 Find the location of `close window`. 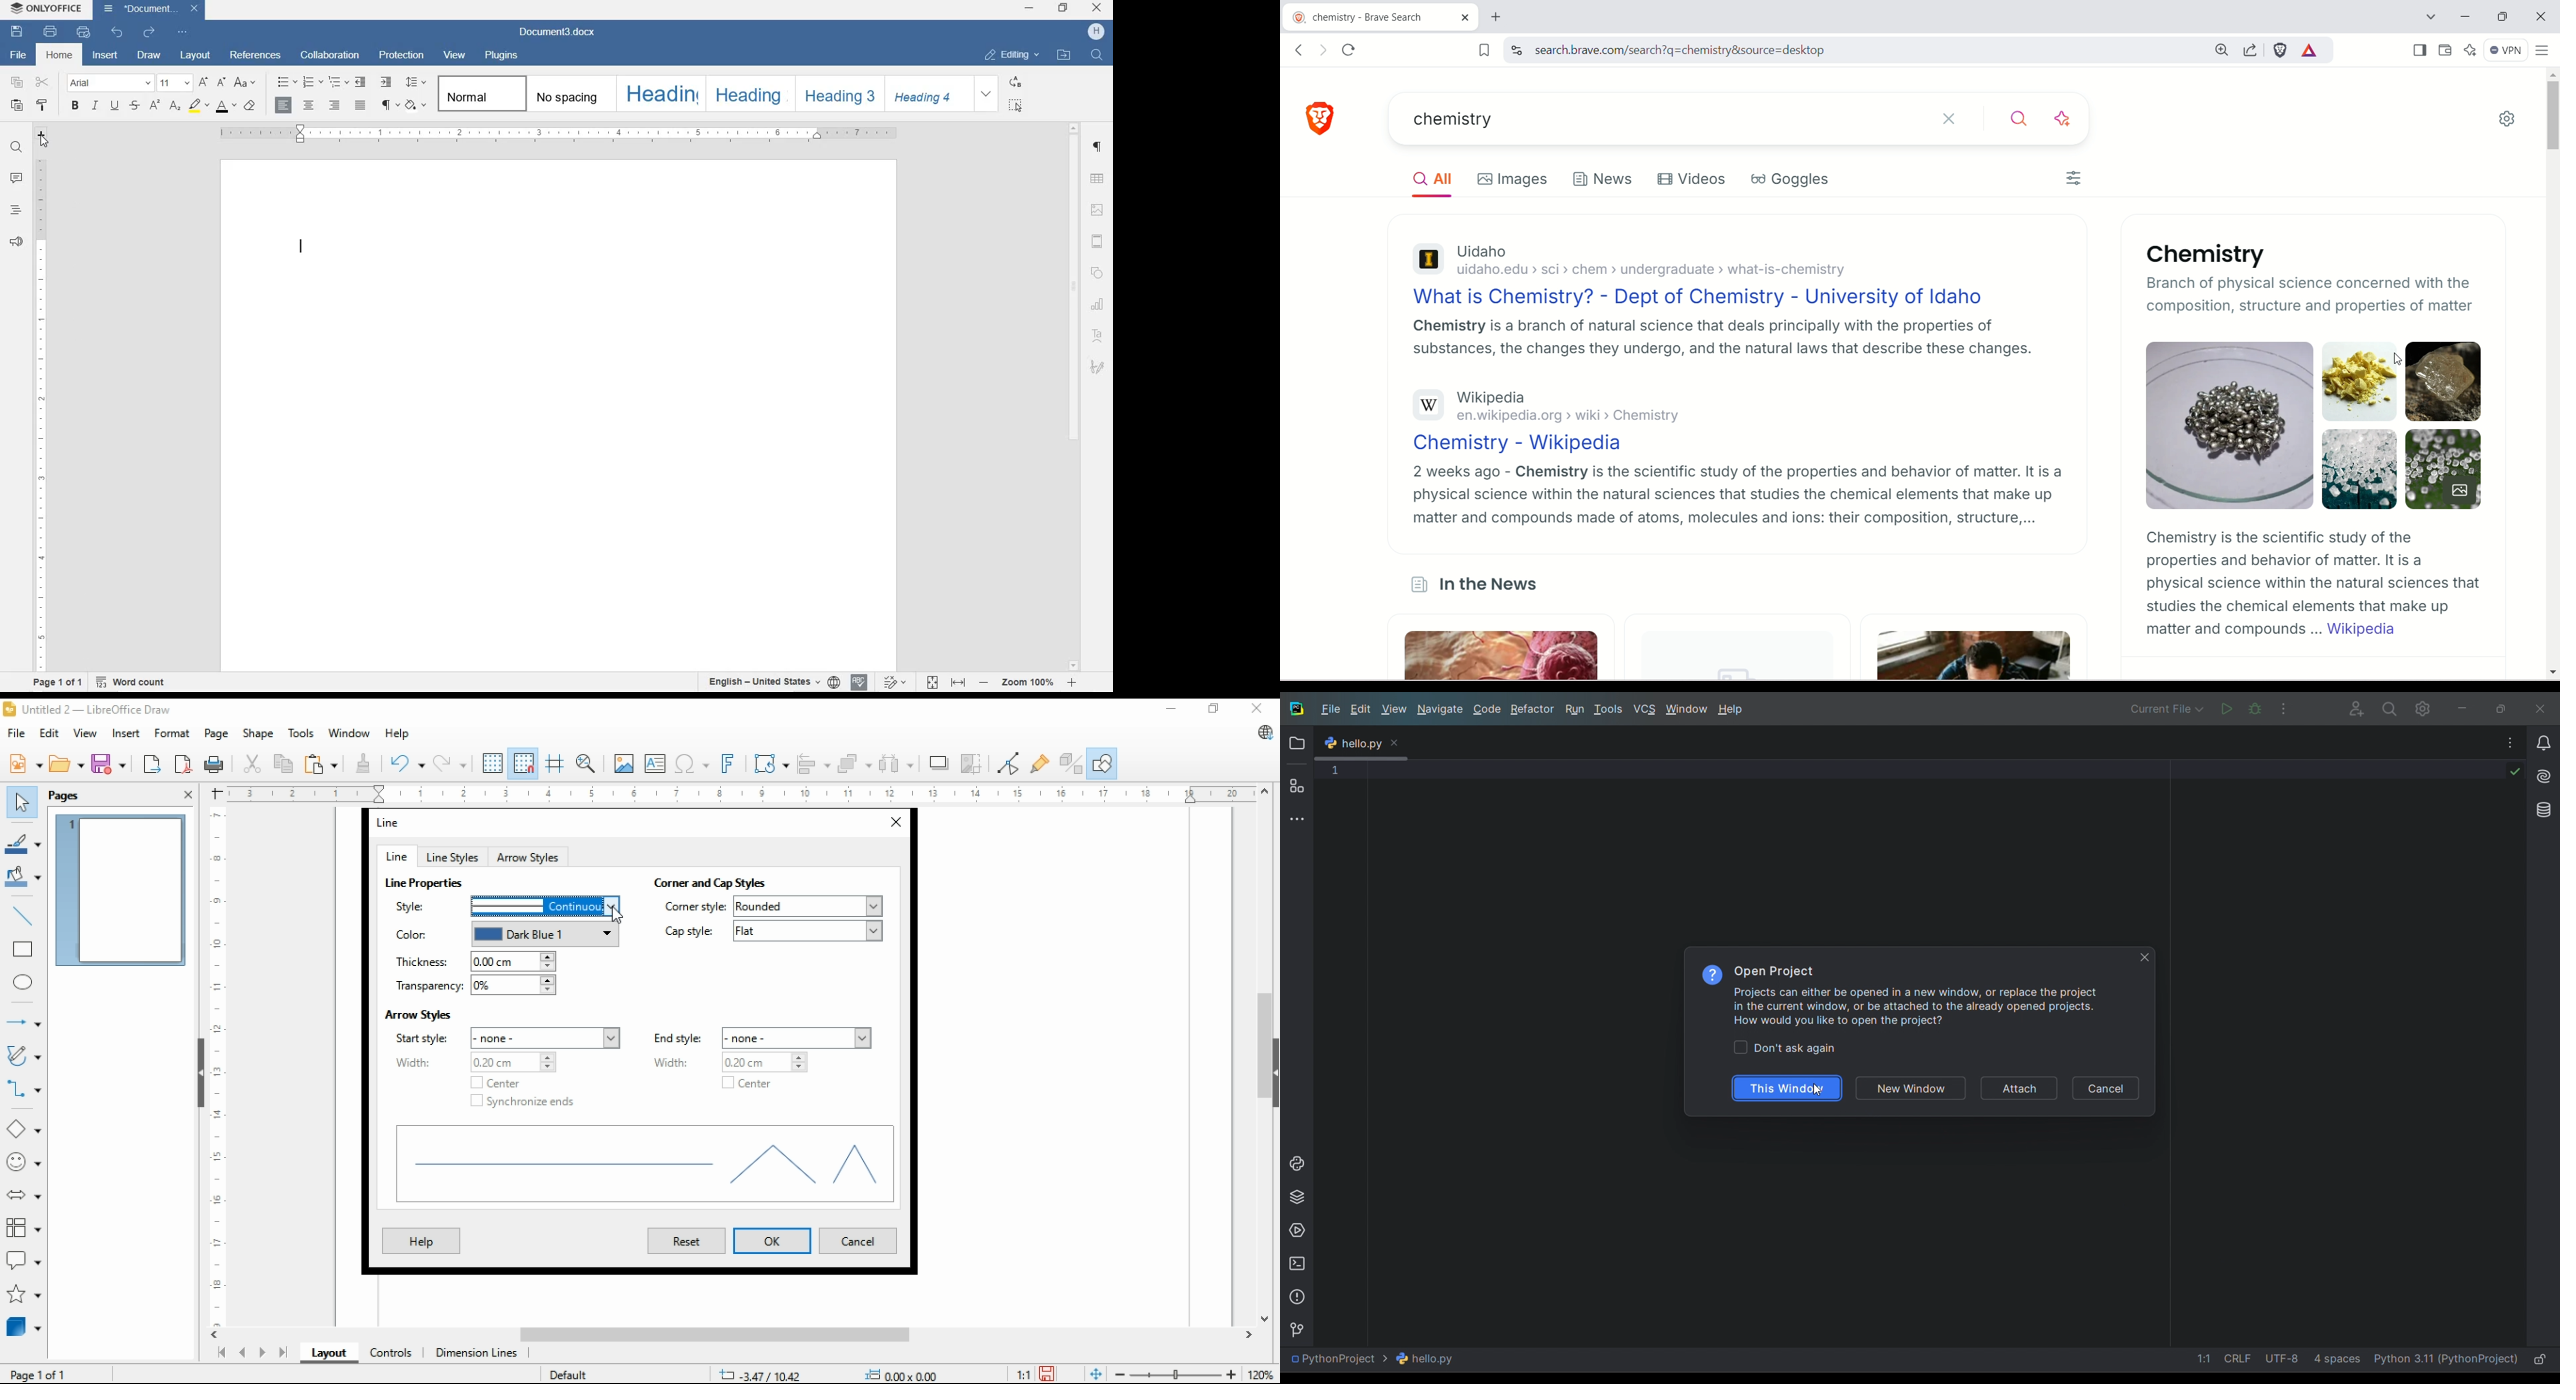

close window is located at coordinates (1258, 708).